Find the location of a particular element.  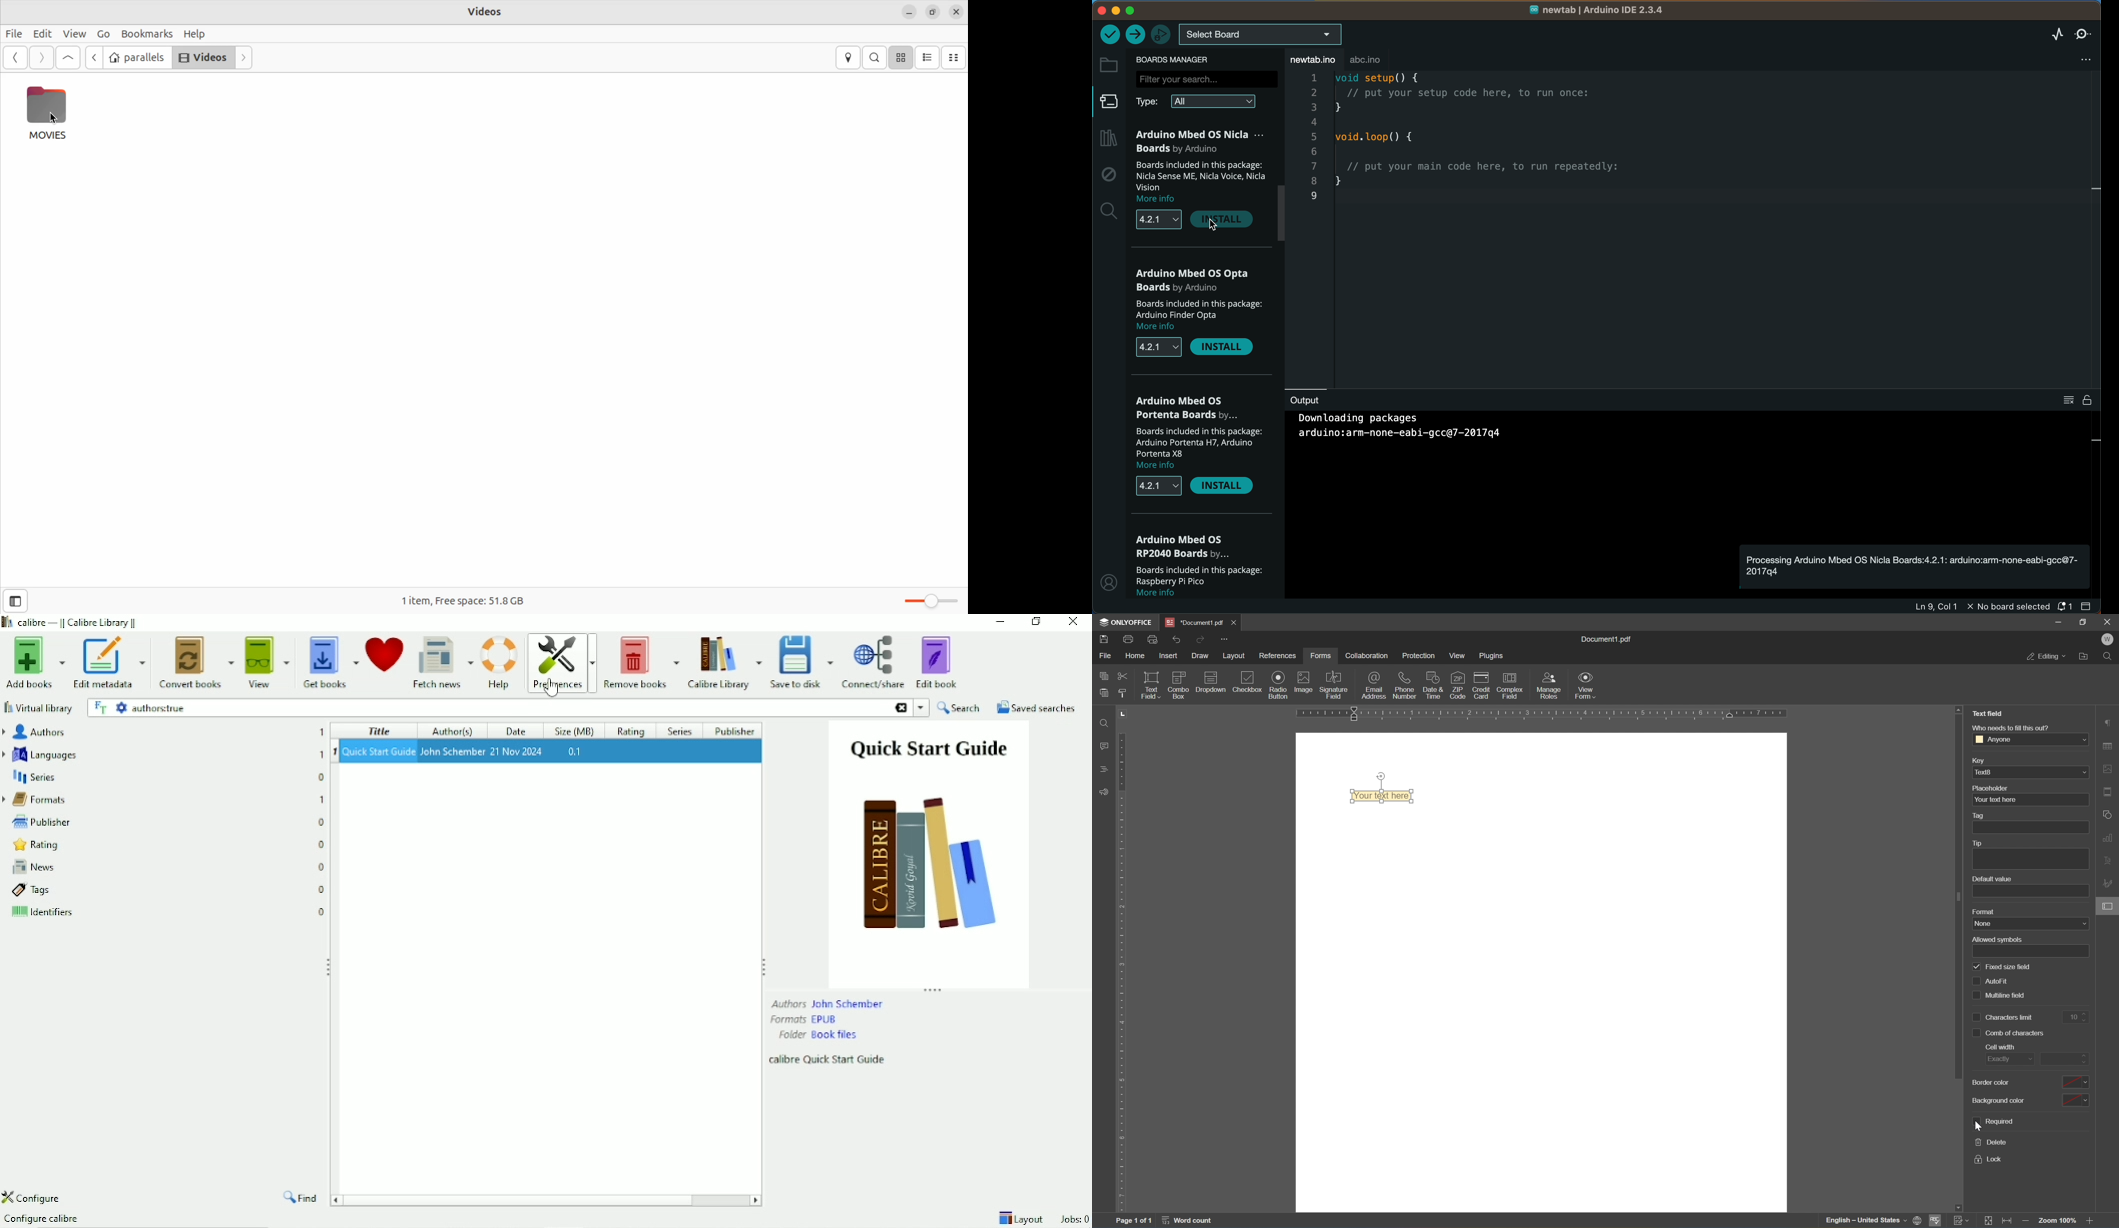

allowed symbols is located at coordinates (1999, 939).